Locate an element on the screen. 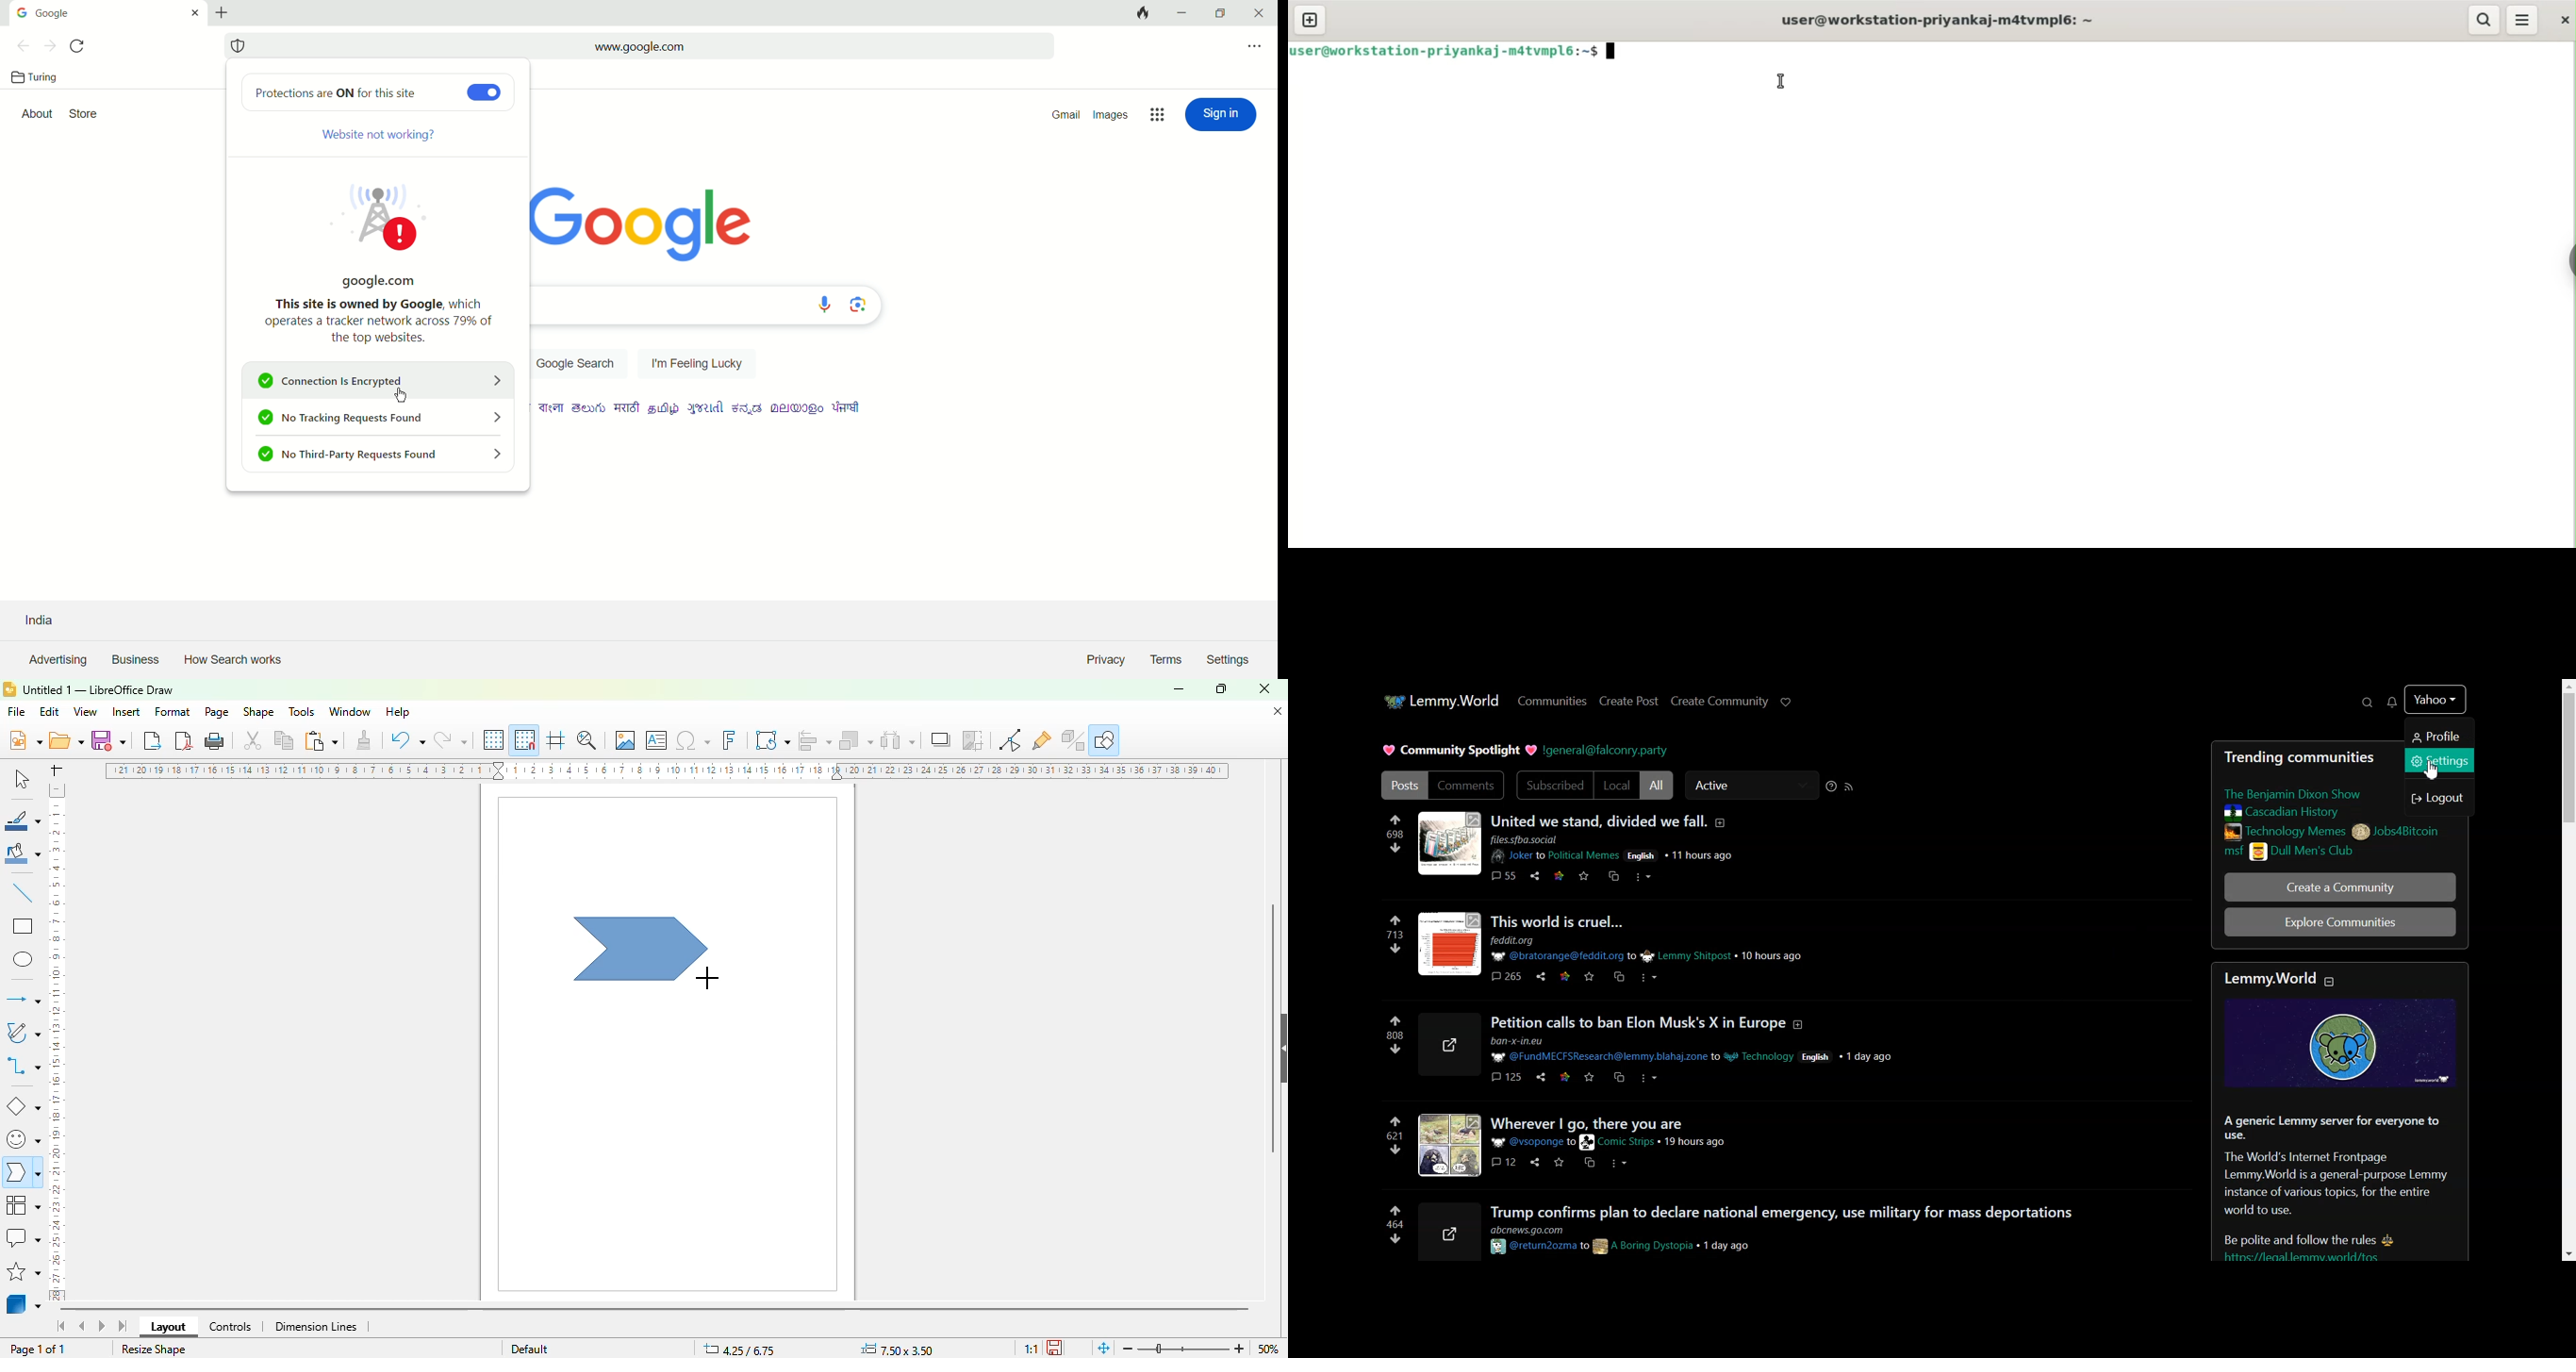 Image resolution: width=2576 pixels, height=1372 pixels. All is located at coordinates (1657, 786).